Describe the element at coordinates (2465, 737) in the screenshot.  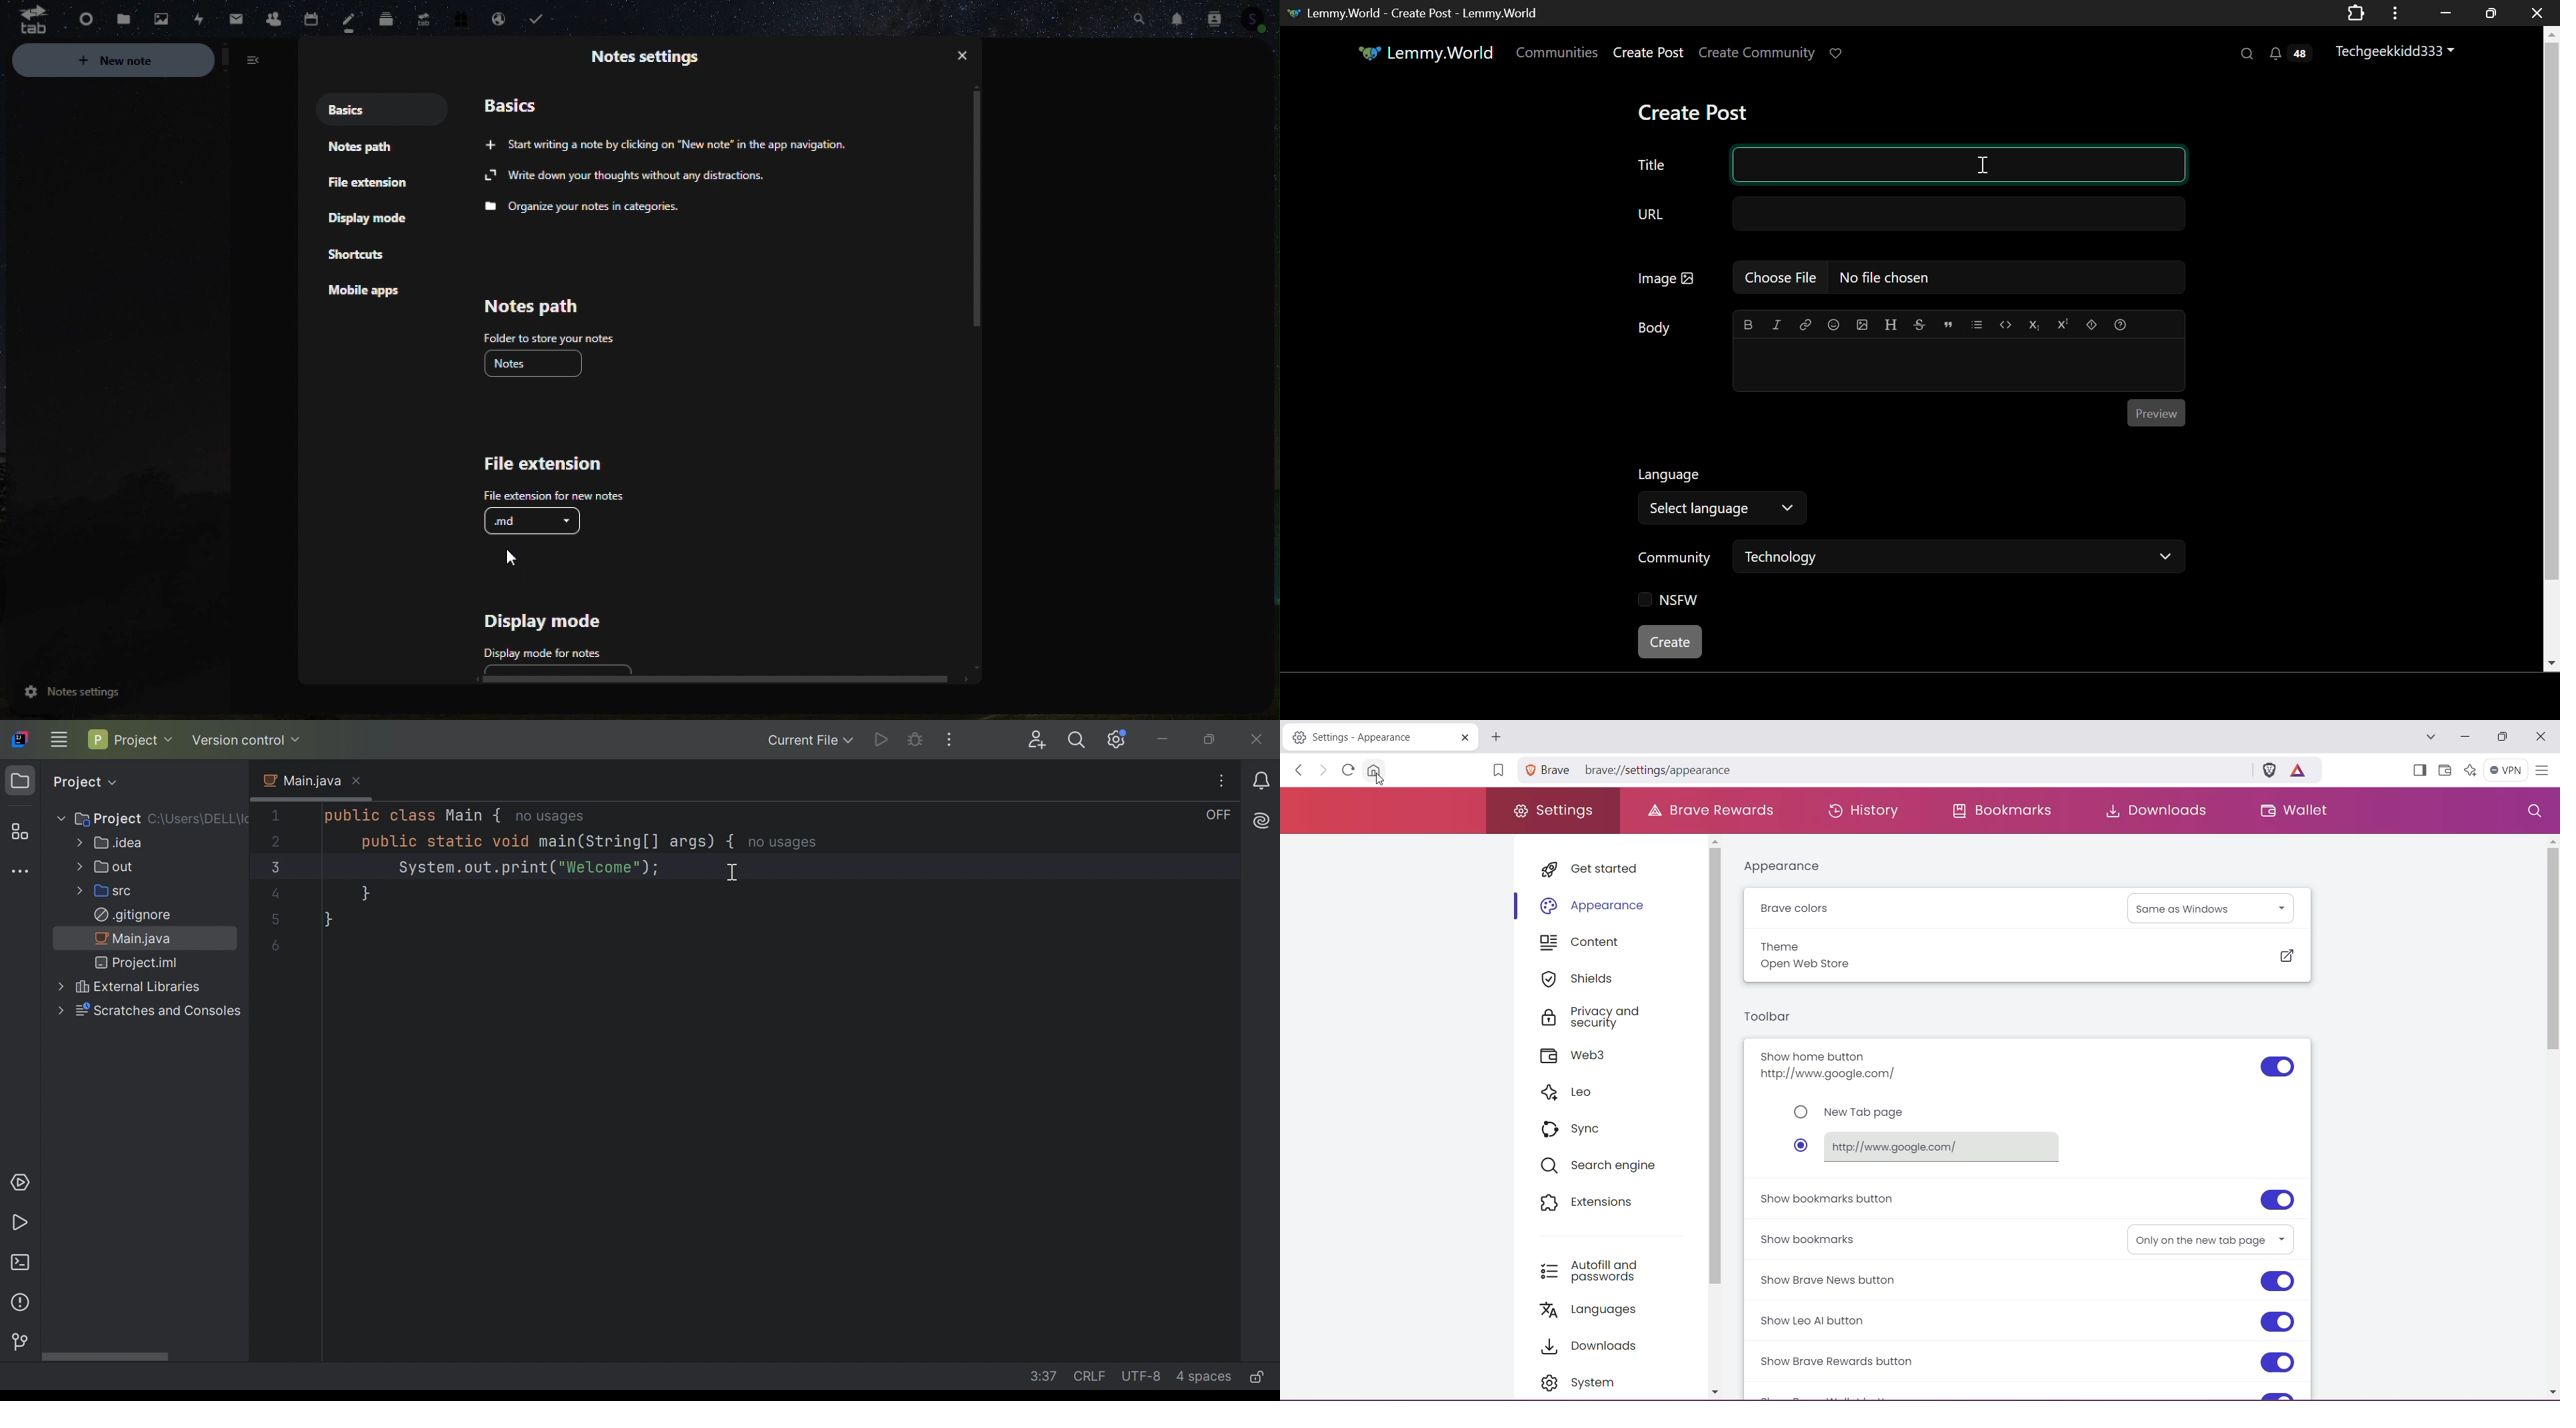
I see `Minimize` at that location.